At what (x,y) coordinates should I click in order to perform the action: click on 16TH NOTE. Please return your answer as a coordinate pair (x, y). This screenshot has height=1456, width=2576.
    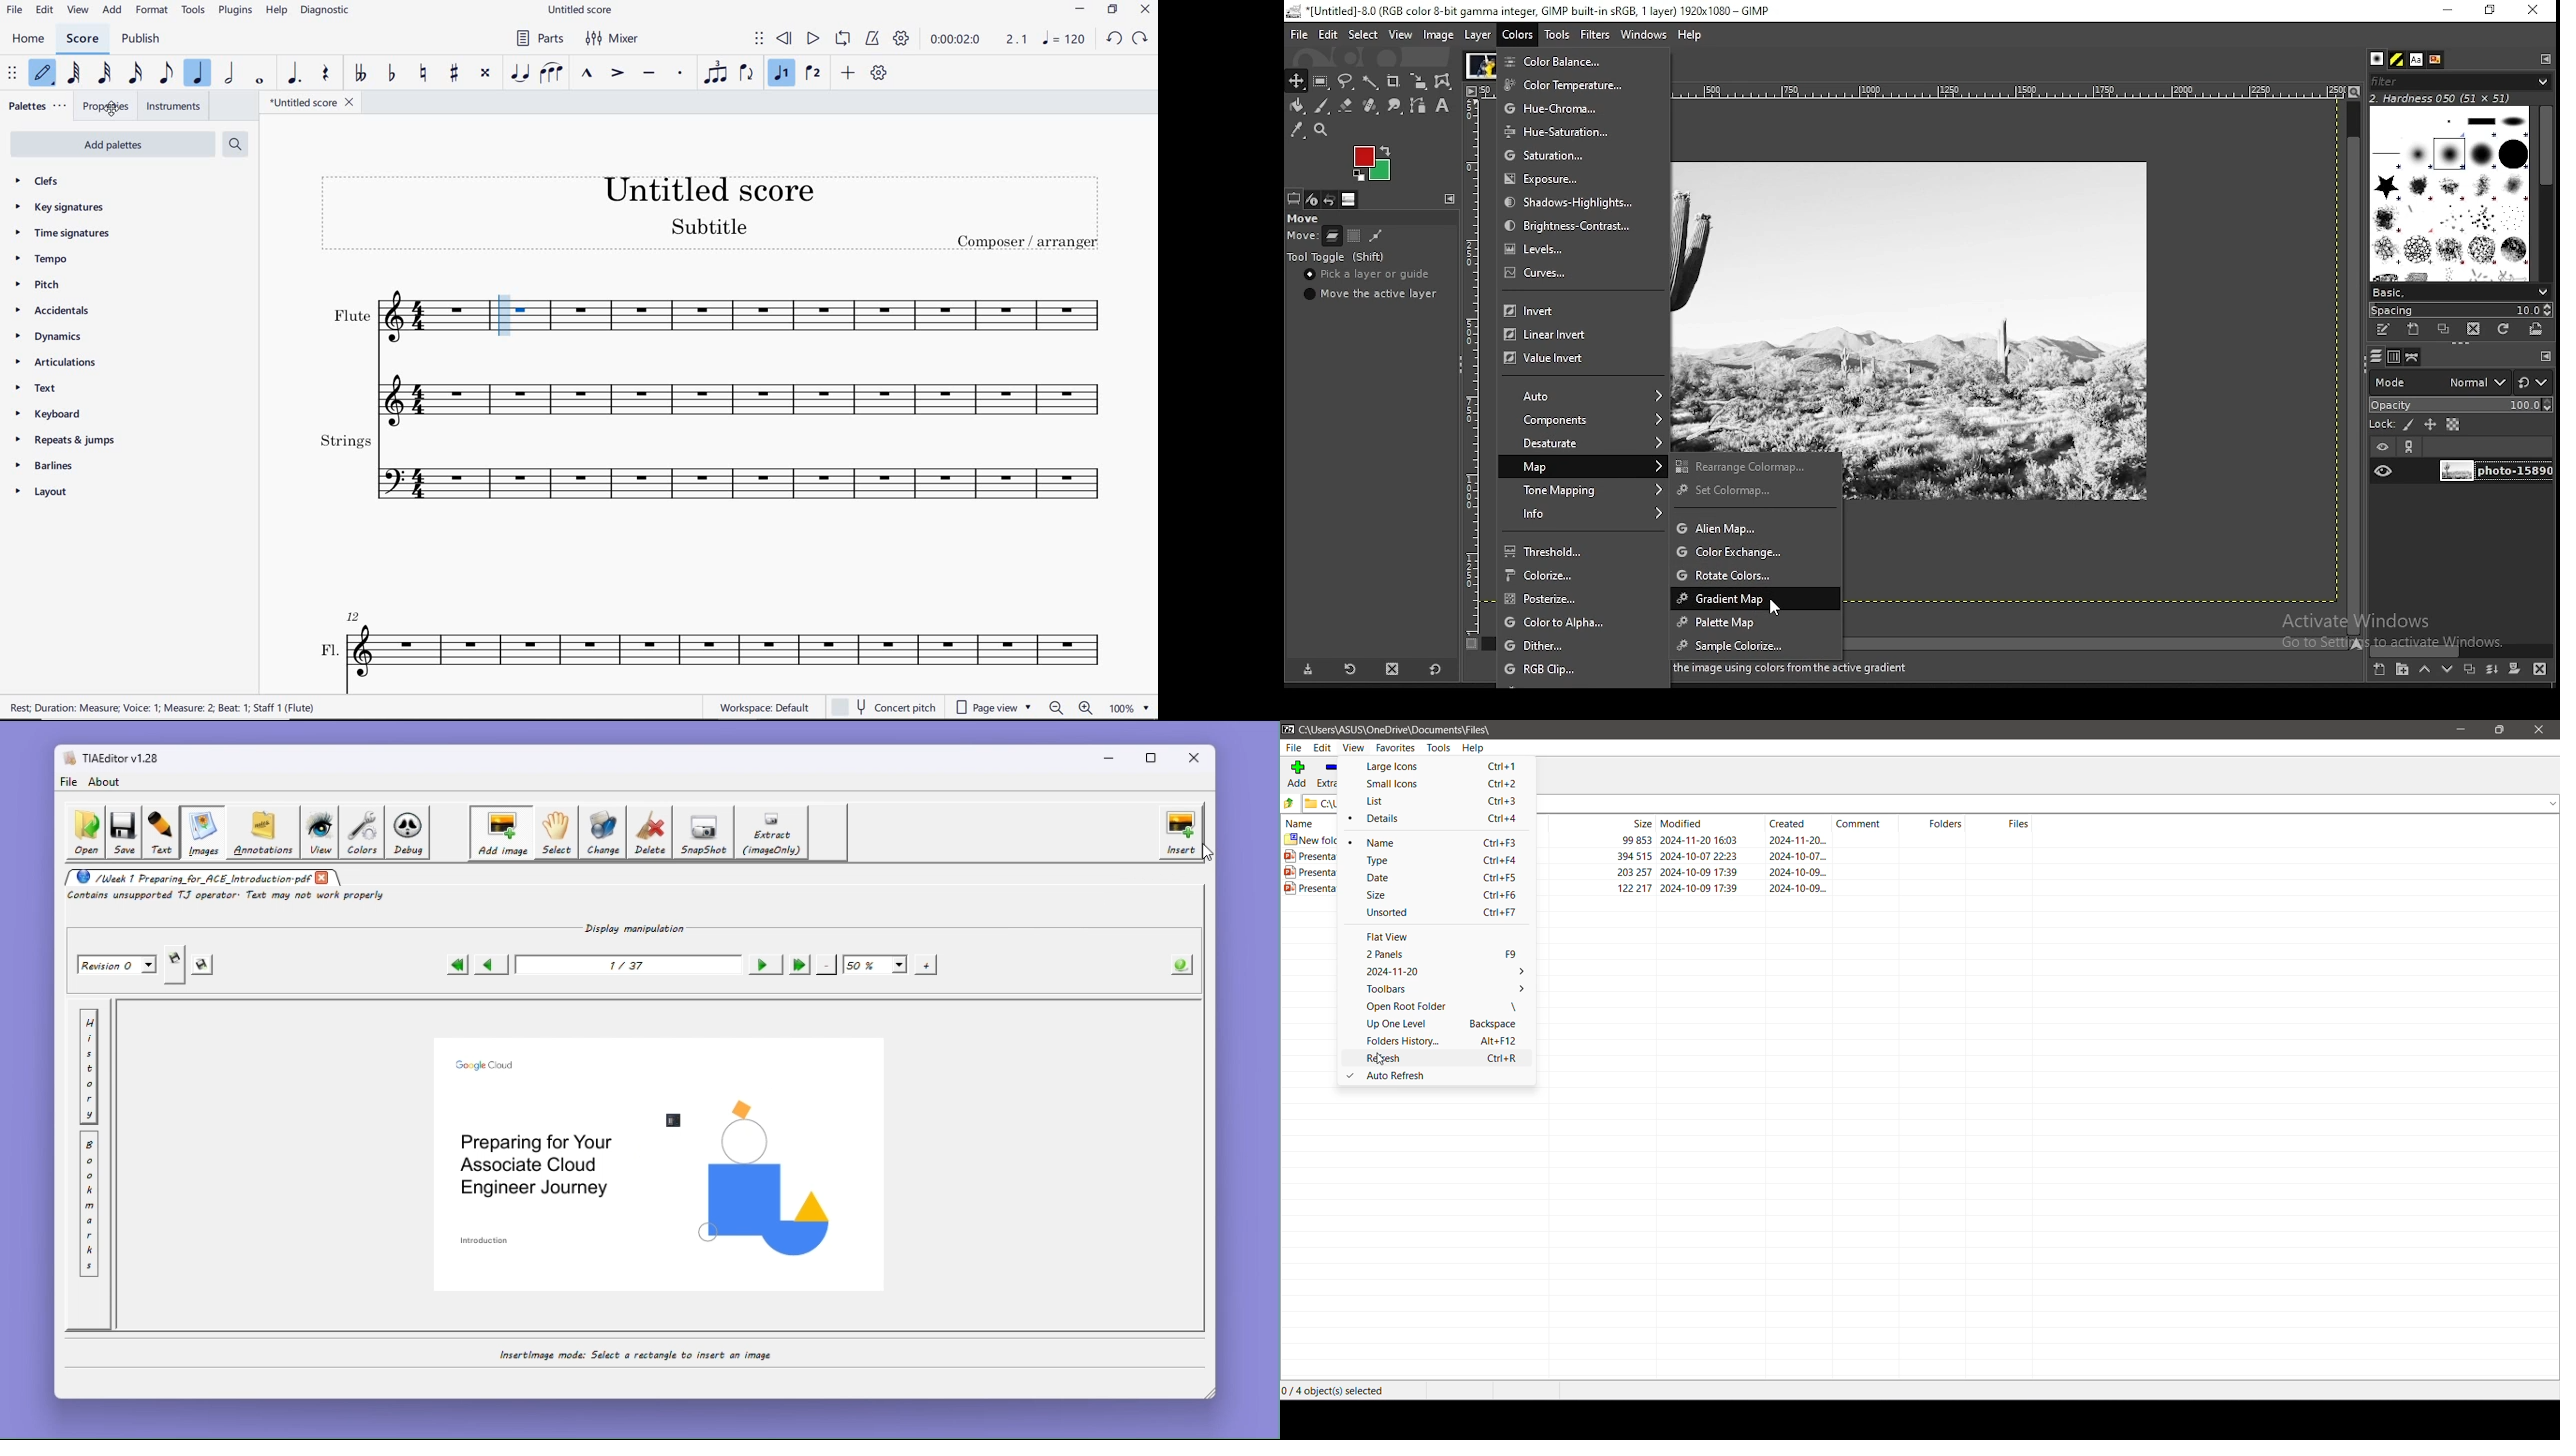
    Looking at the image, I should click on (135, 73).